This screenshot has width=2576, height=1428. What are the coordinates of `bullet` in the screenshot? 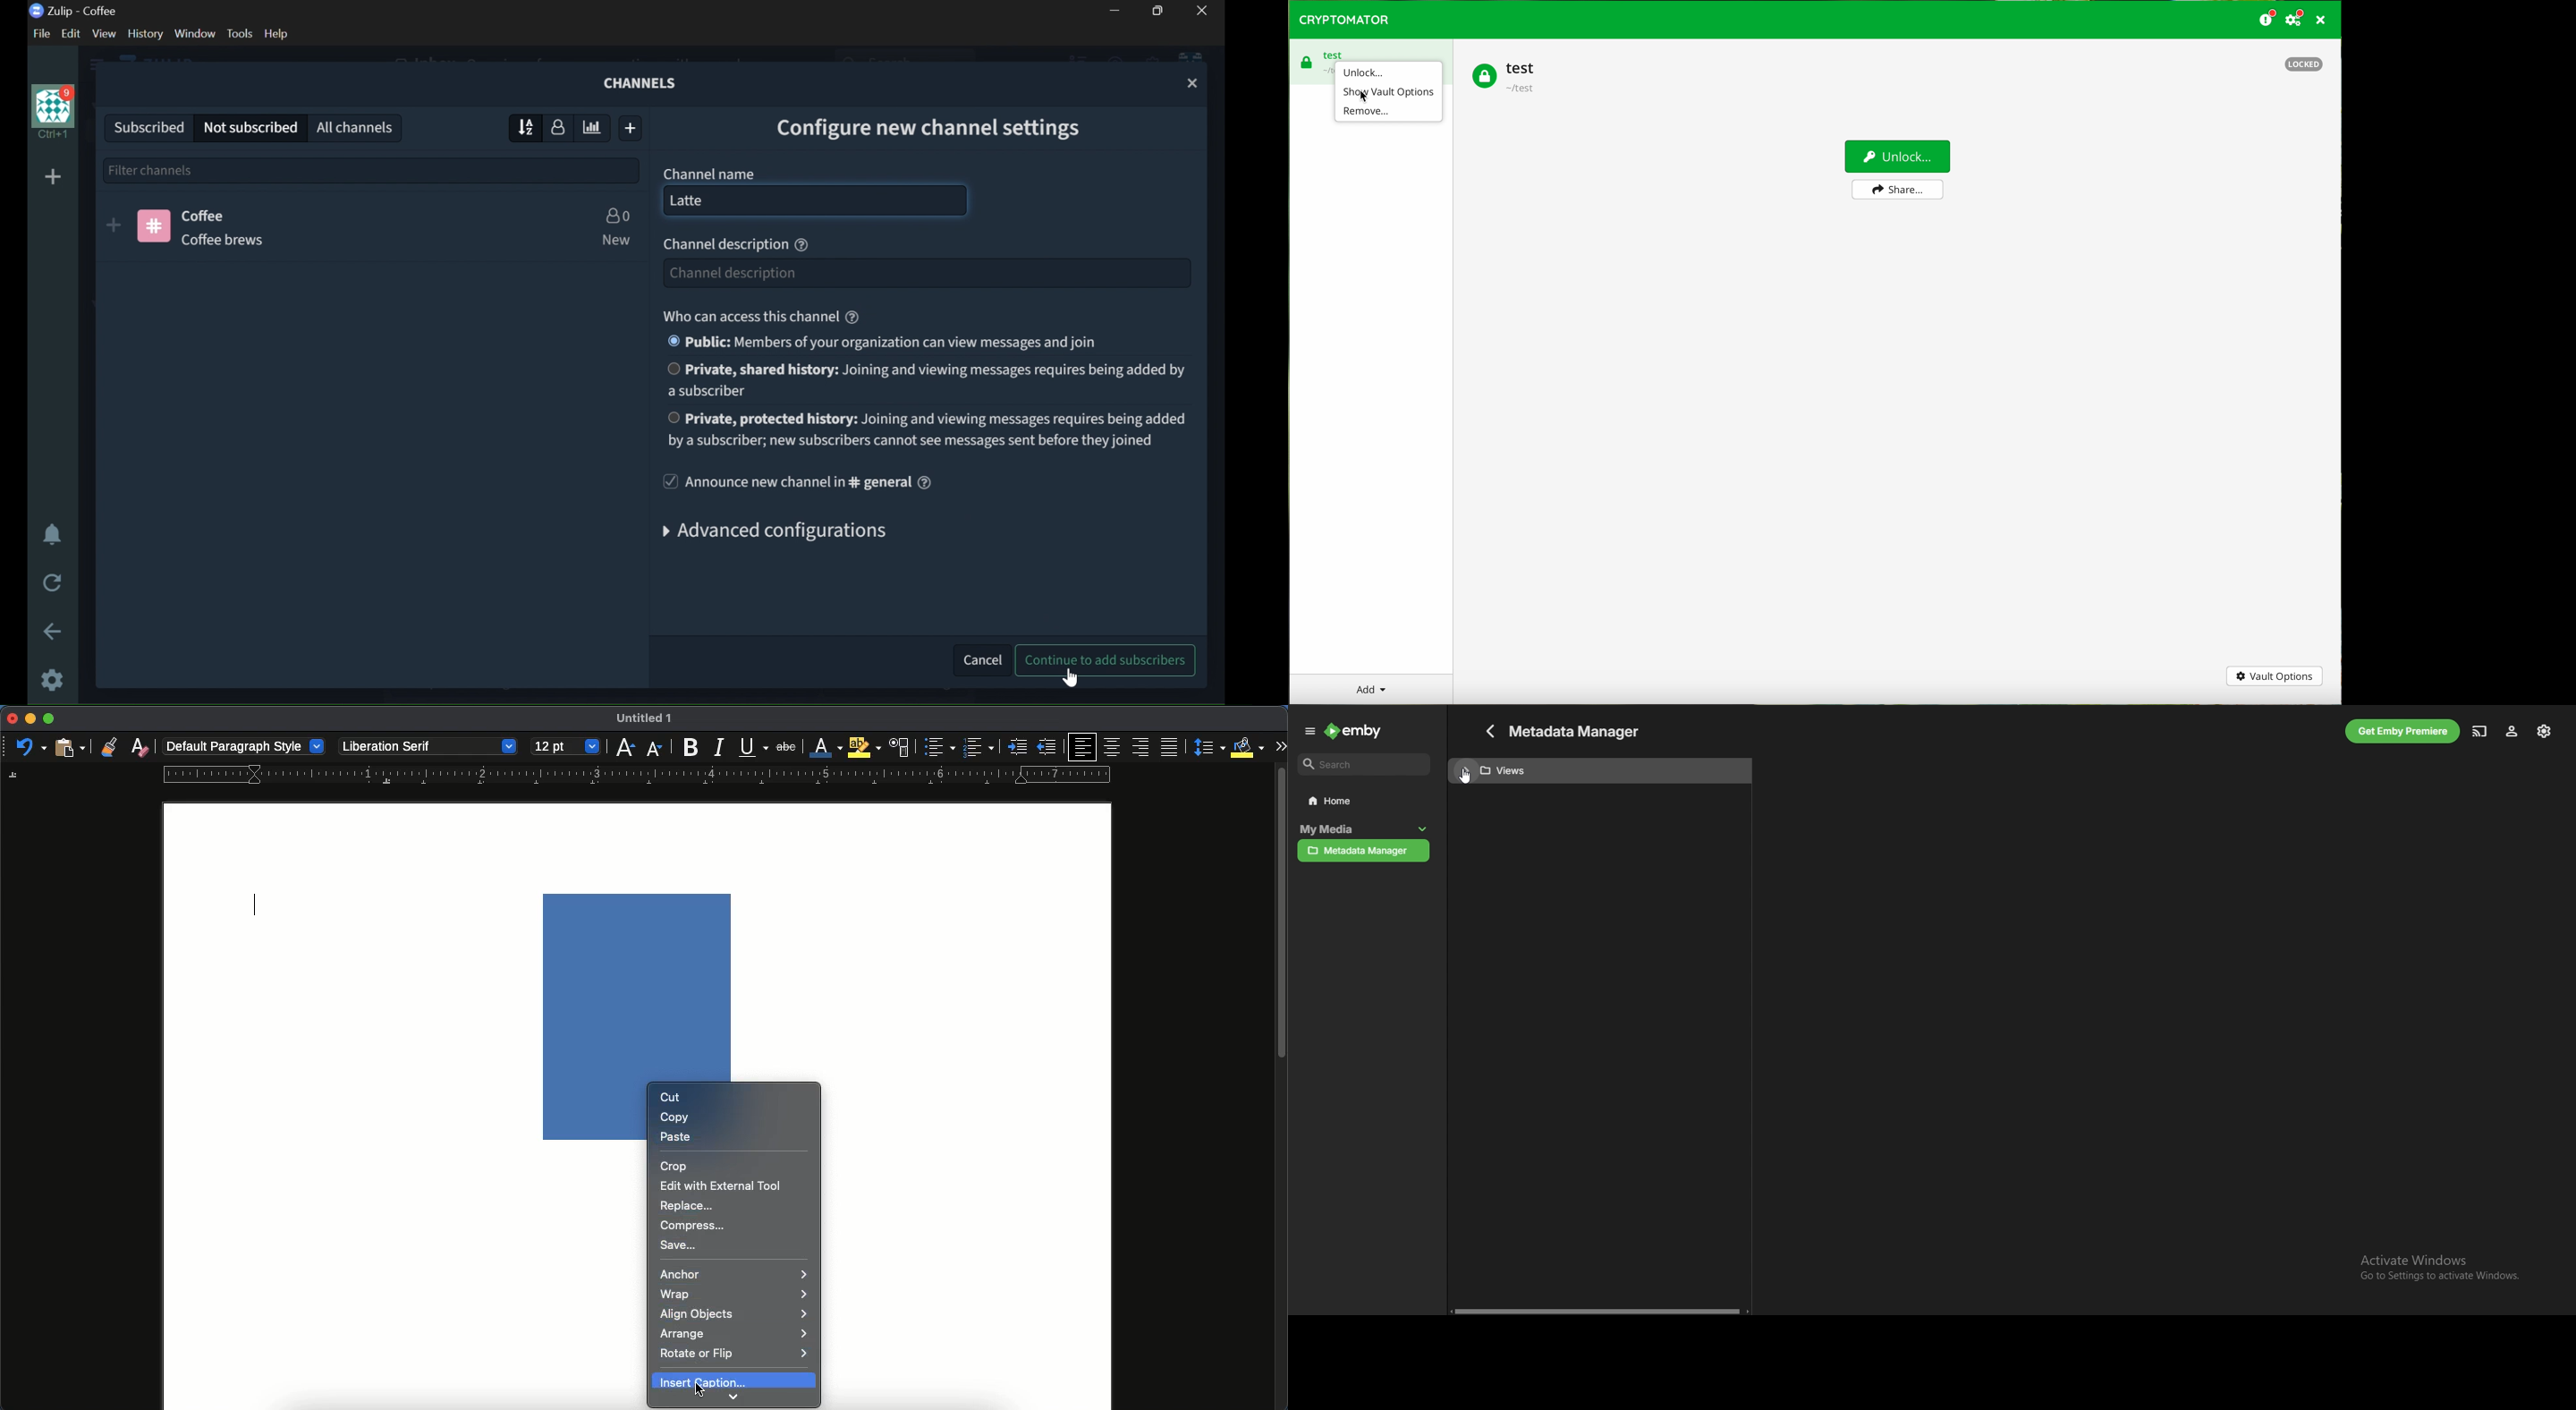 It's located at (937, 747).